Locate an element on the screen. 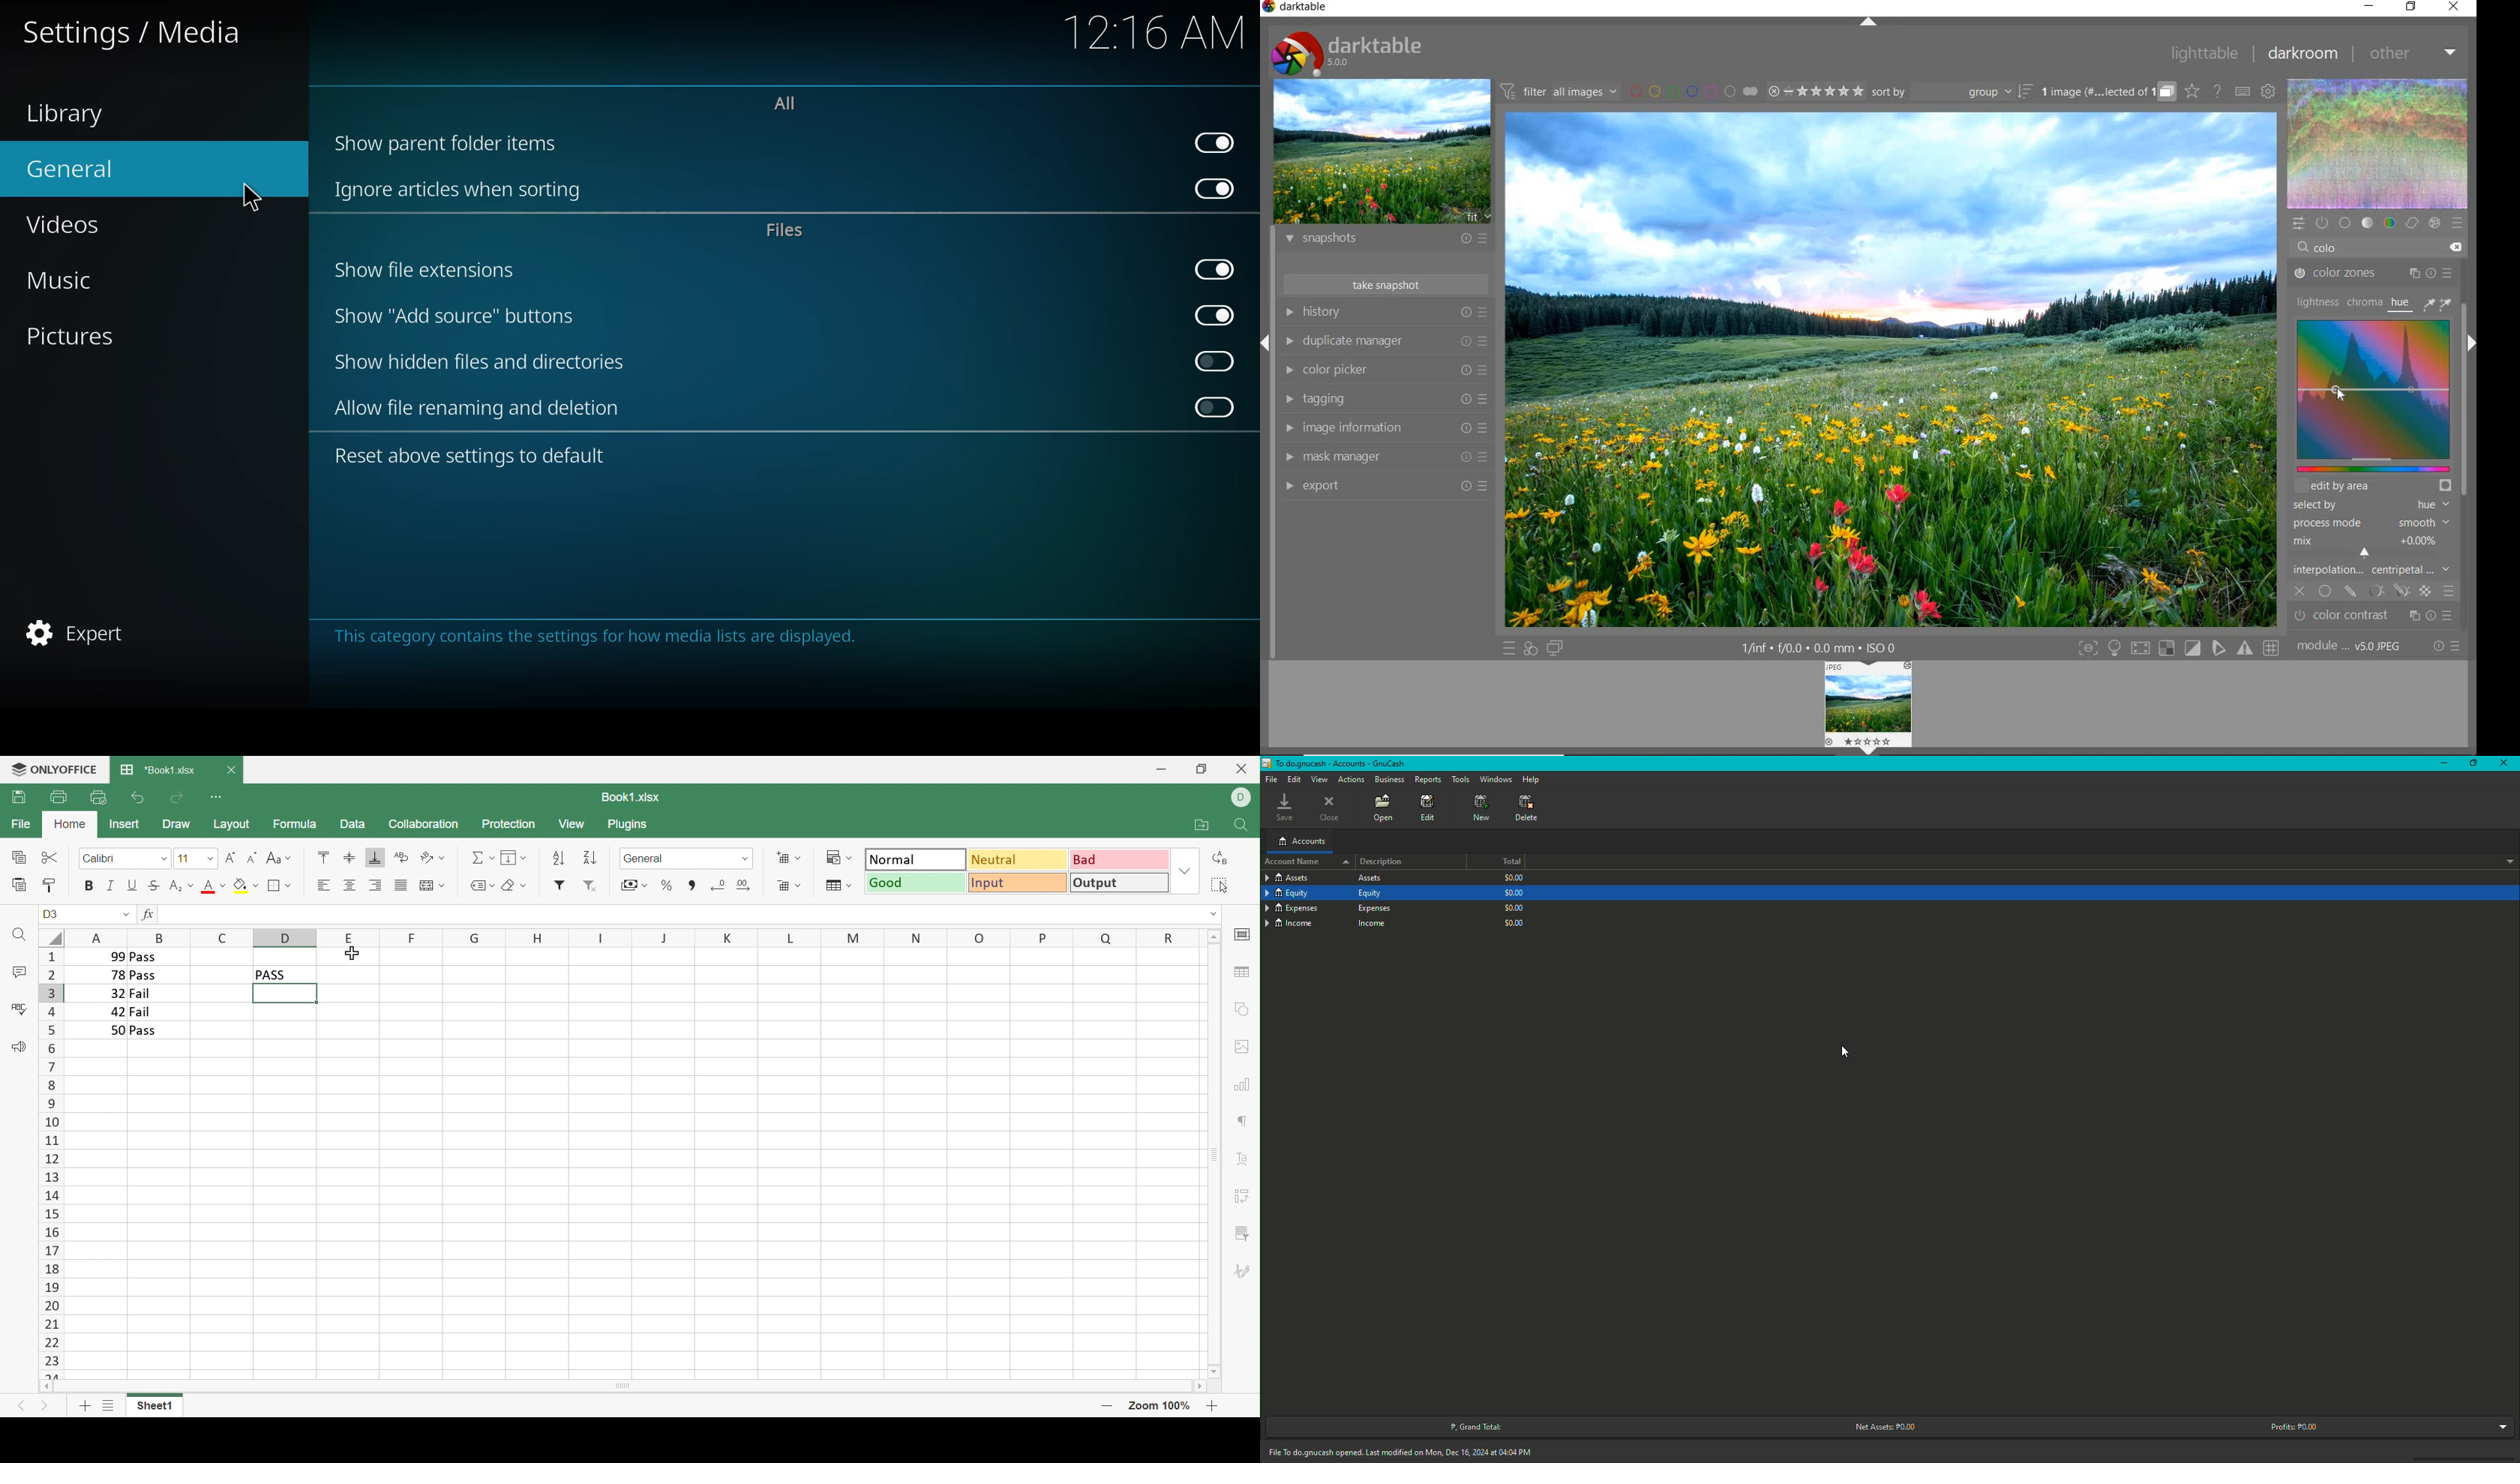 The image size is (2520, 1484). Layout is located at coordinates (232, 824).